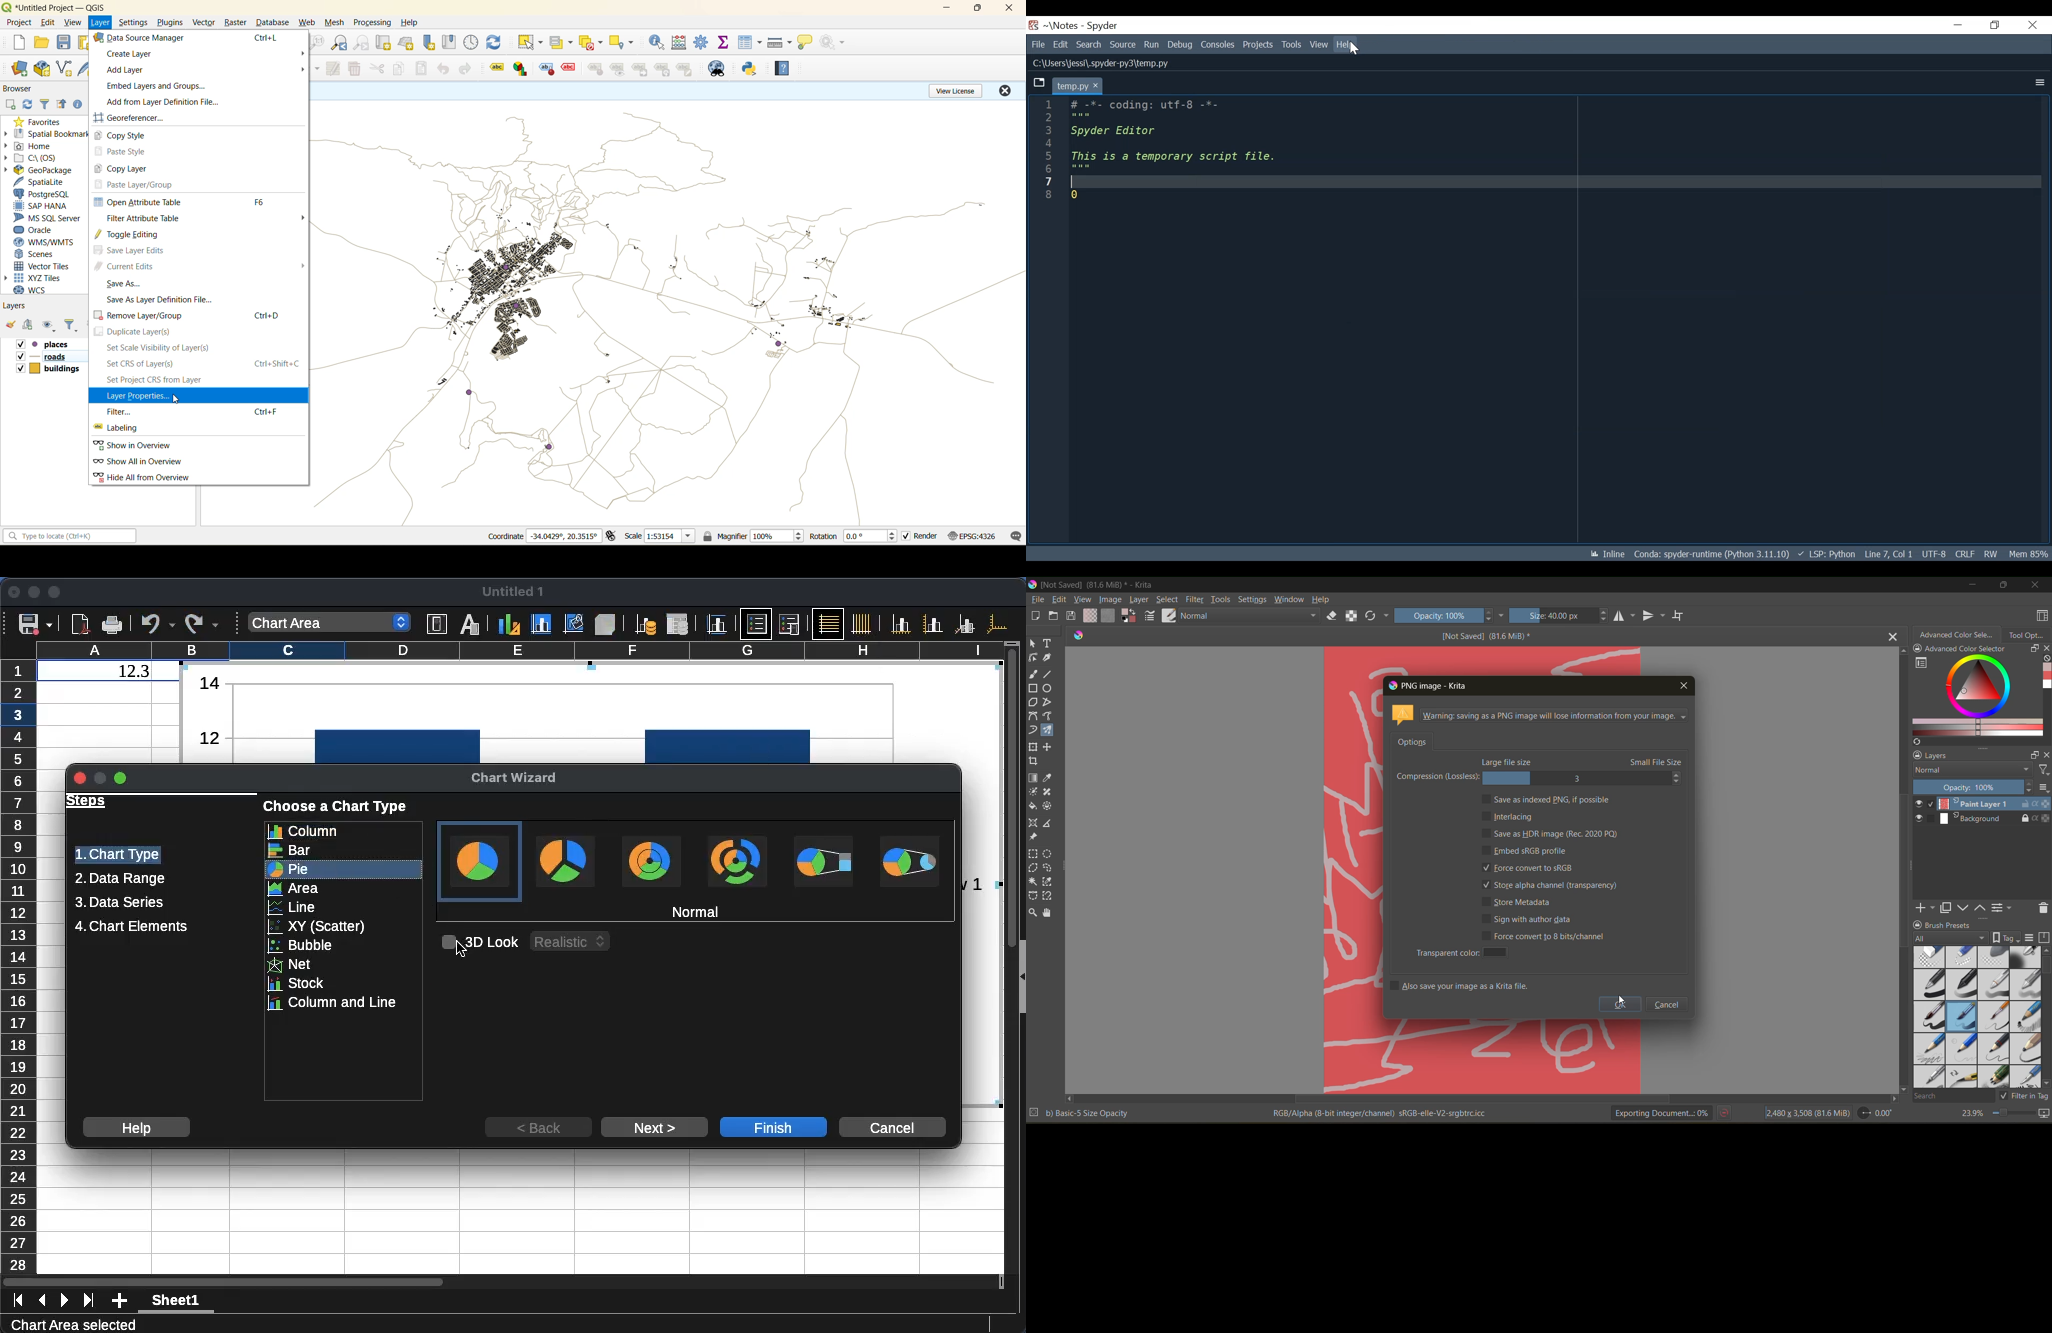 This screenshot has height=1344, width=2072. Describe the element at coordinates (901, 624) in the screenshot. I see `X axis` at that location.